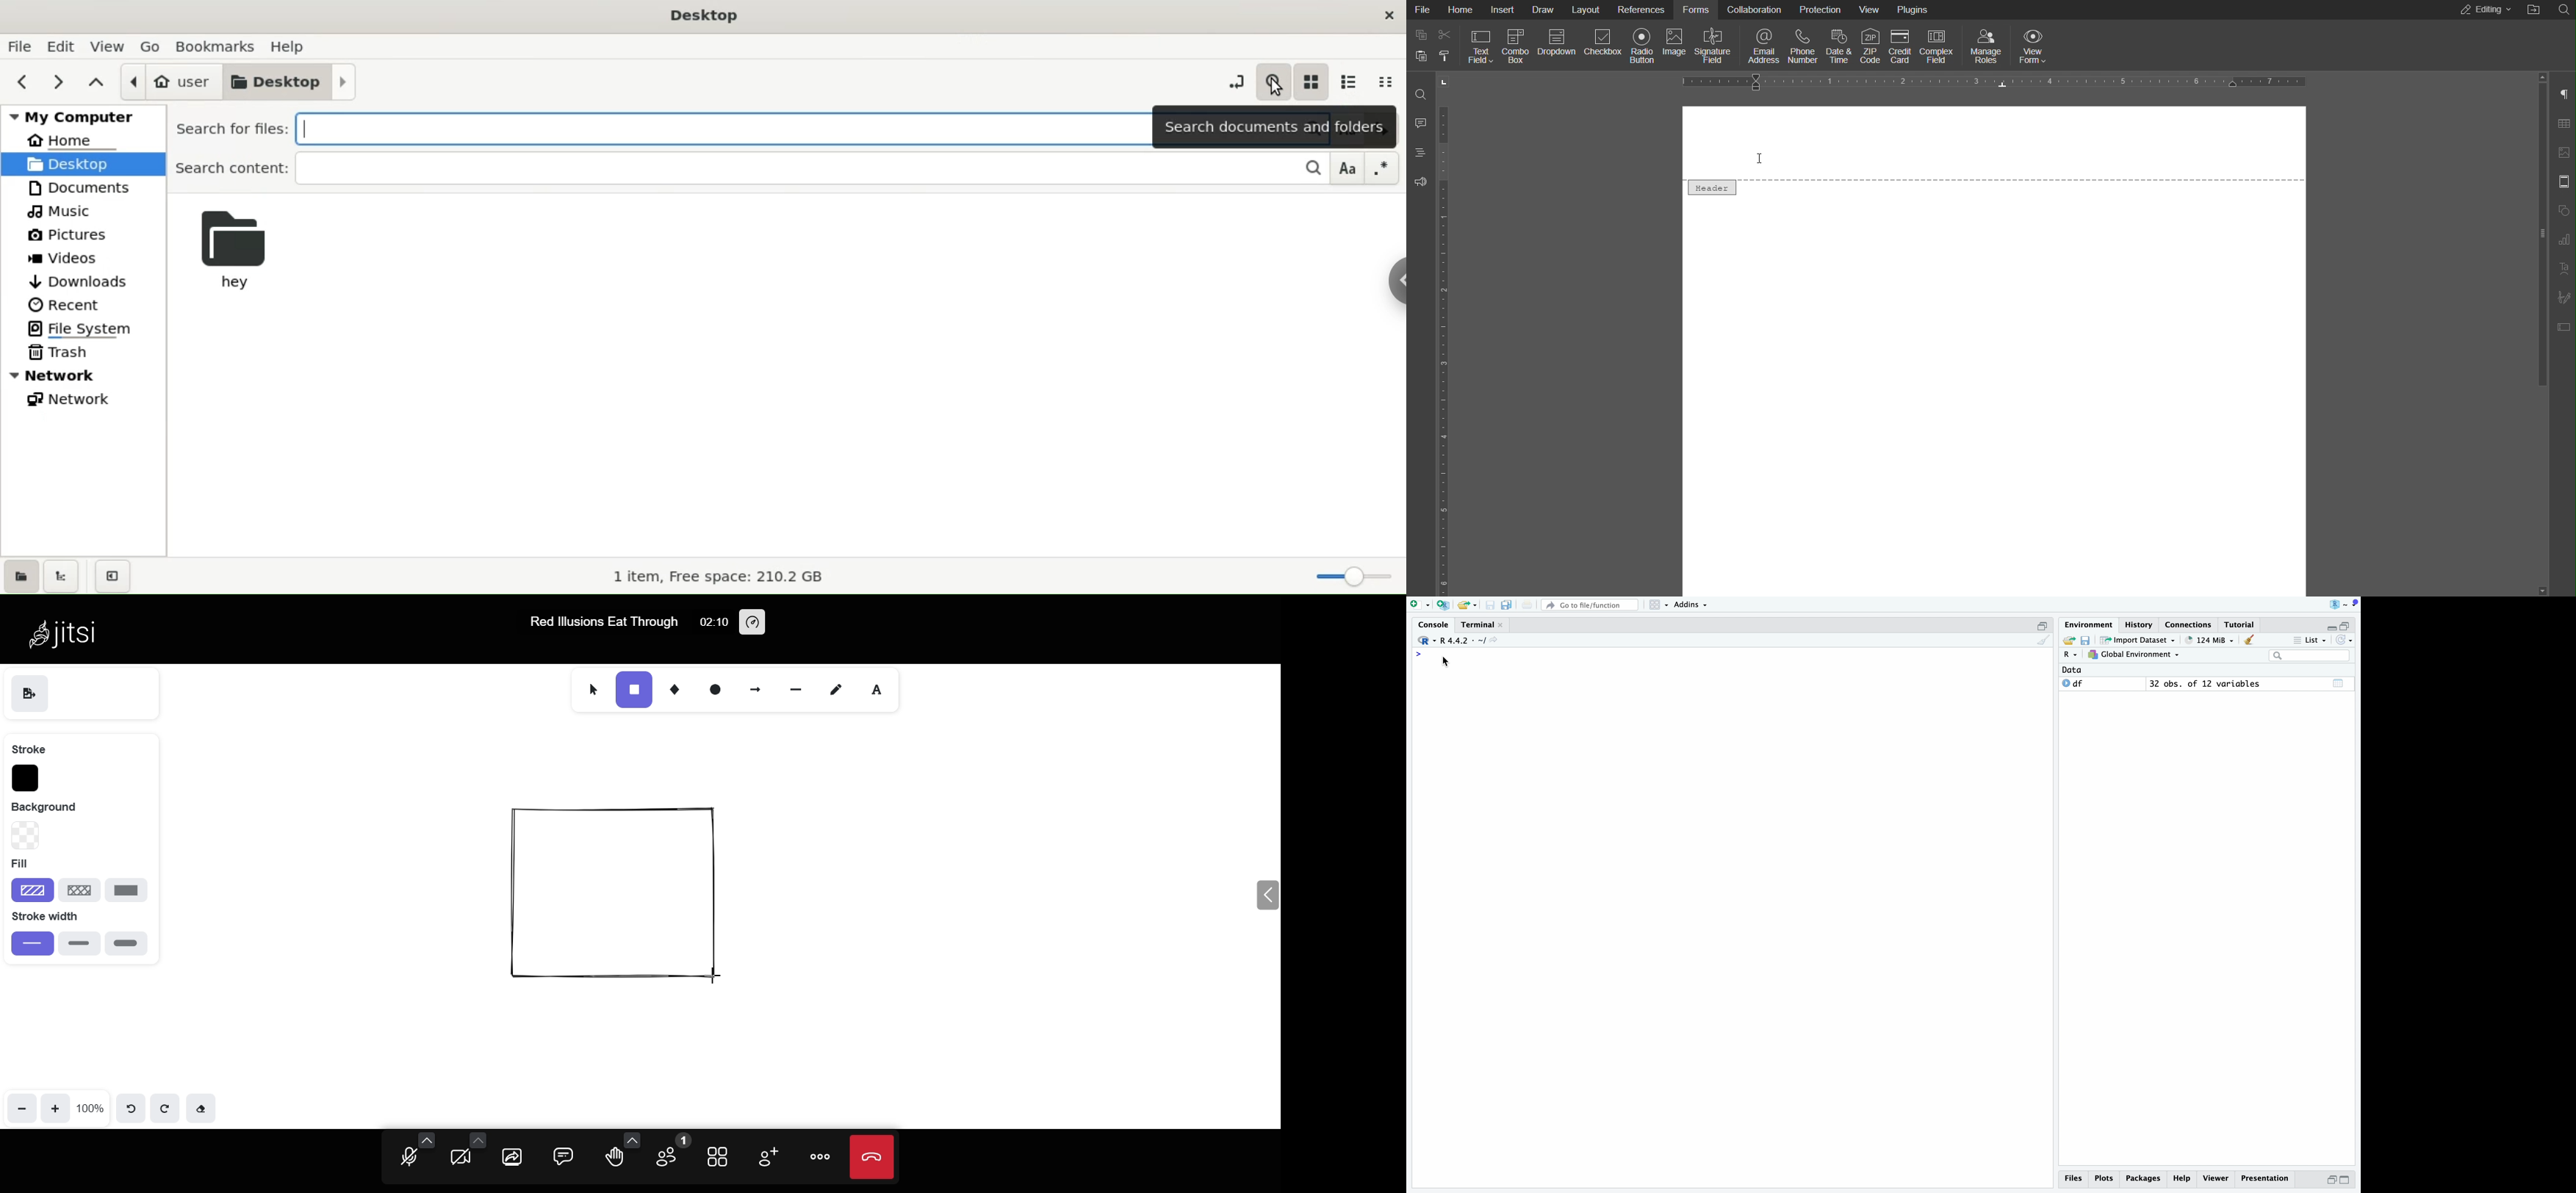 The height and width of the screenshot is (1204, 2576). What do you see at coordinates (1231, 81) in the screenshot?
I see `toggle location entry` at bounding box center [1231, 81].